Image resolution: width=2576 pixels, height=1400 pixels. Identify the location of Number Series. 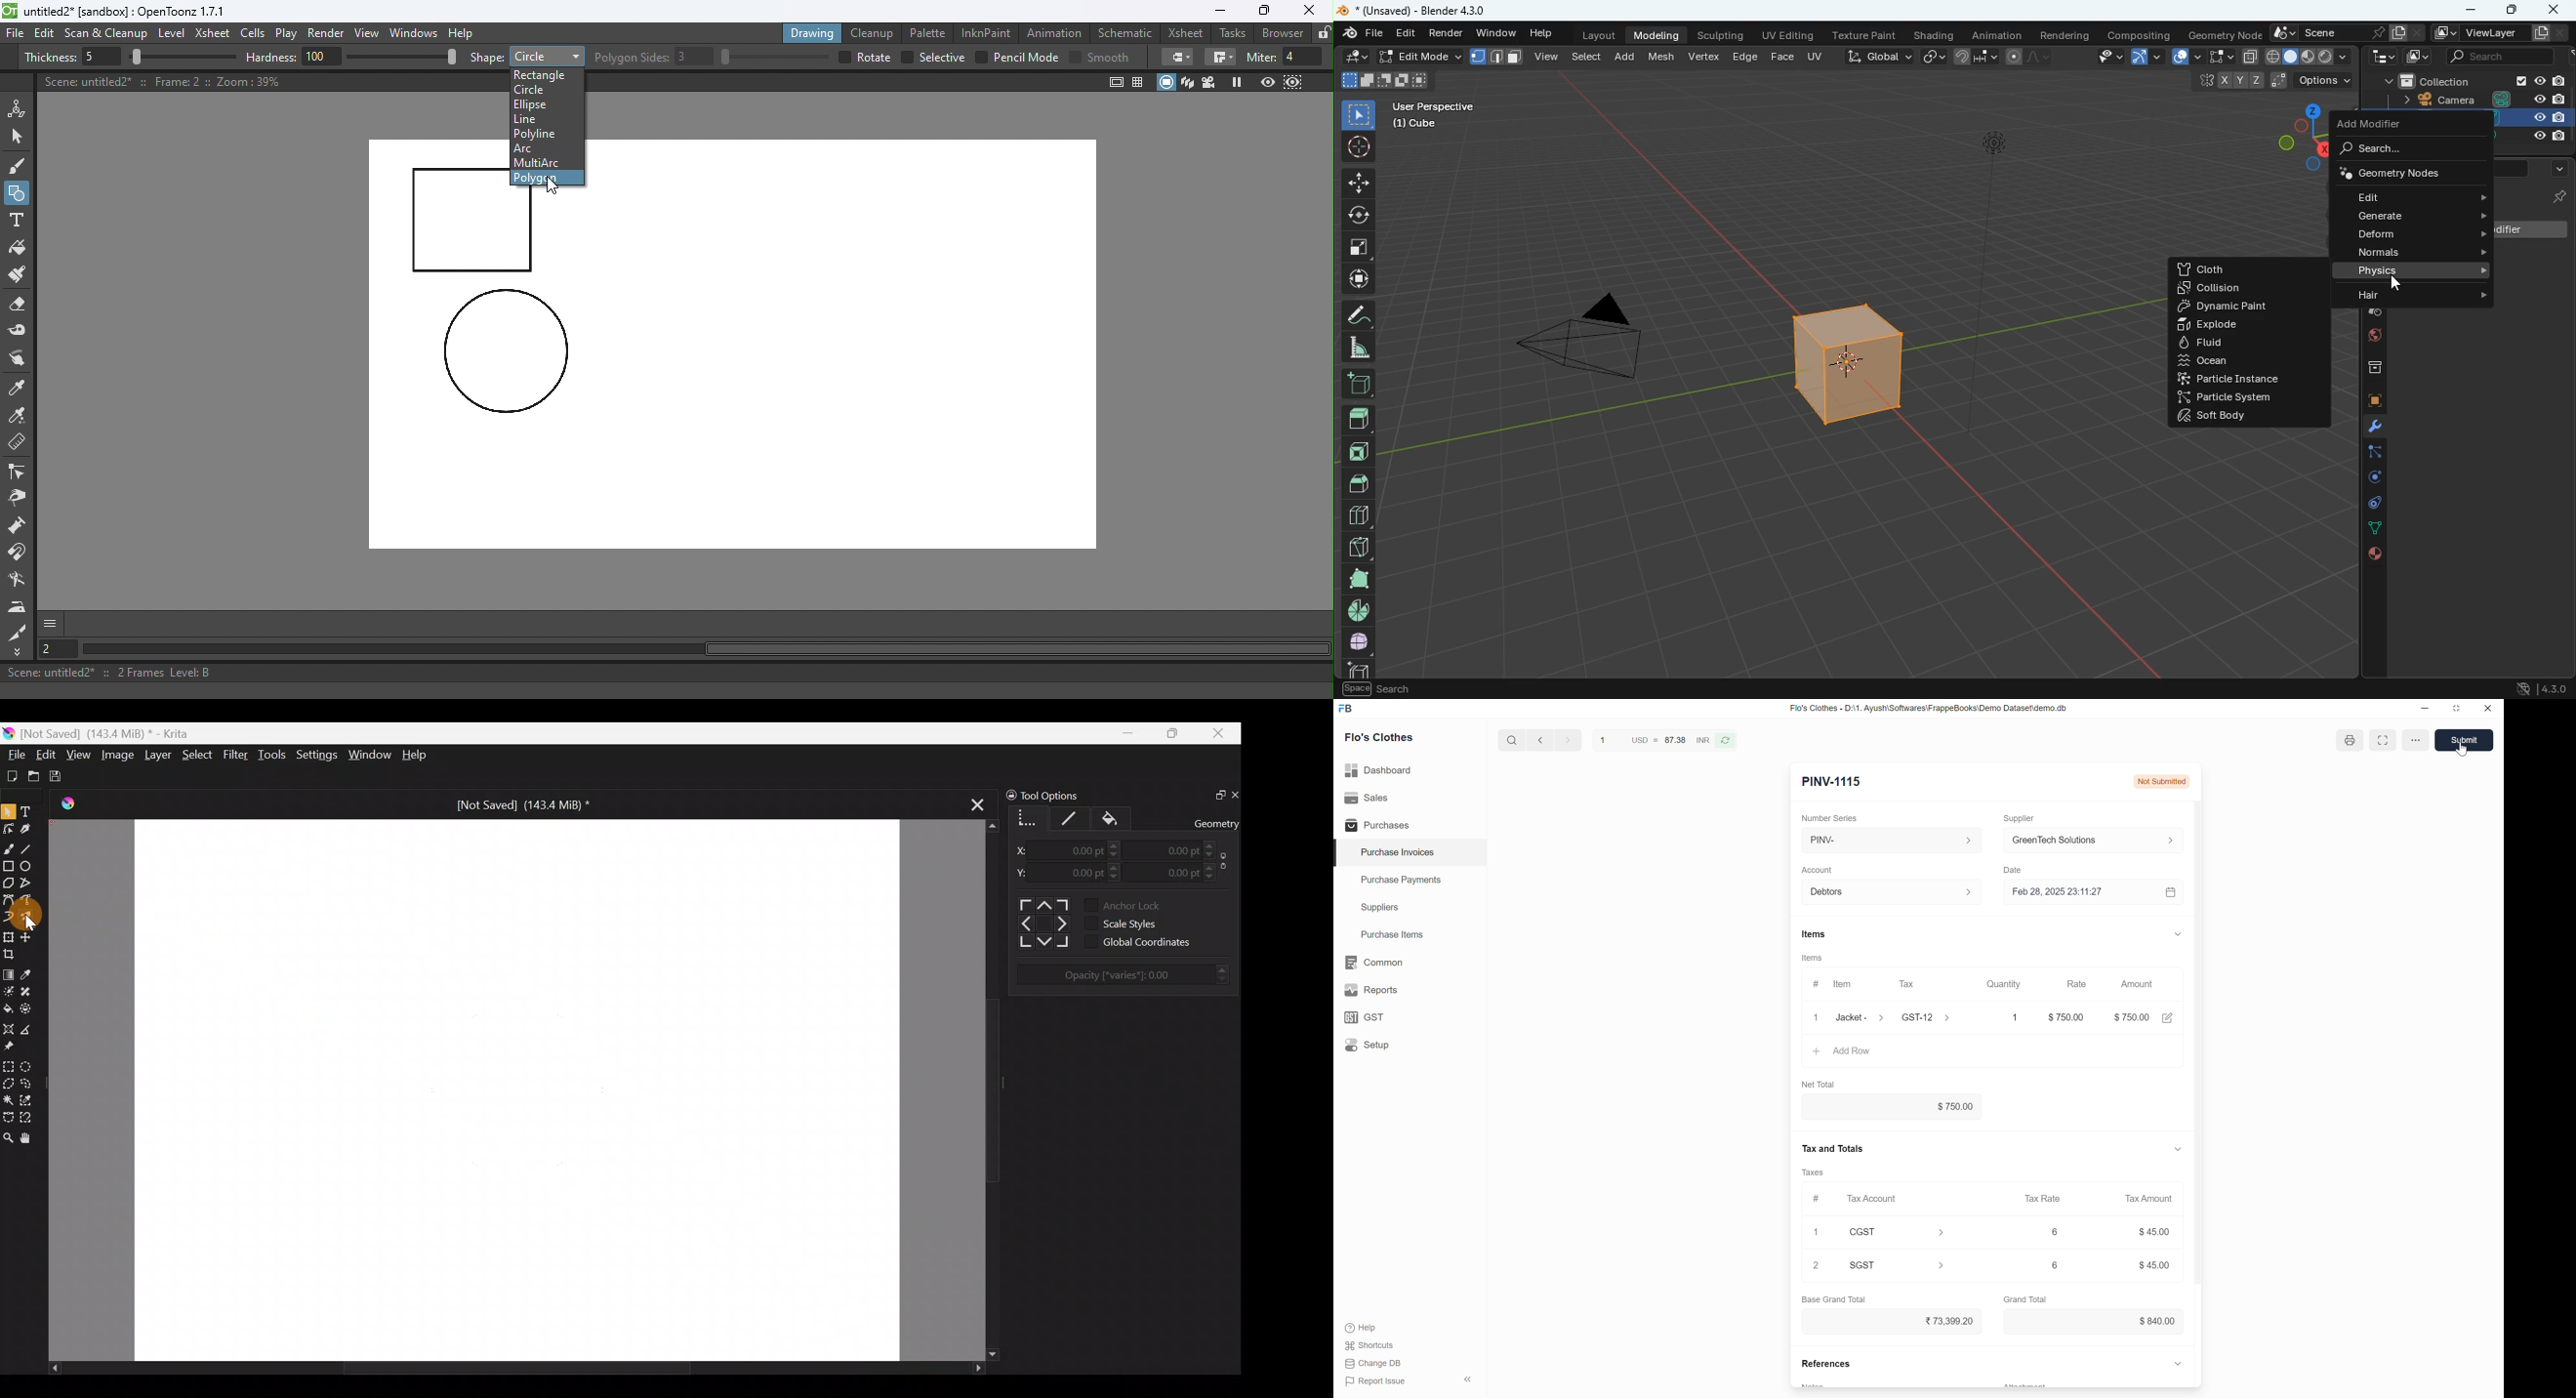
(1829, 818).